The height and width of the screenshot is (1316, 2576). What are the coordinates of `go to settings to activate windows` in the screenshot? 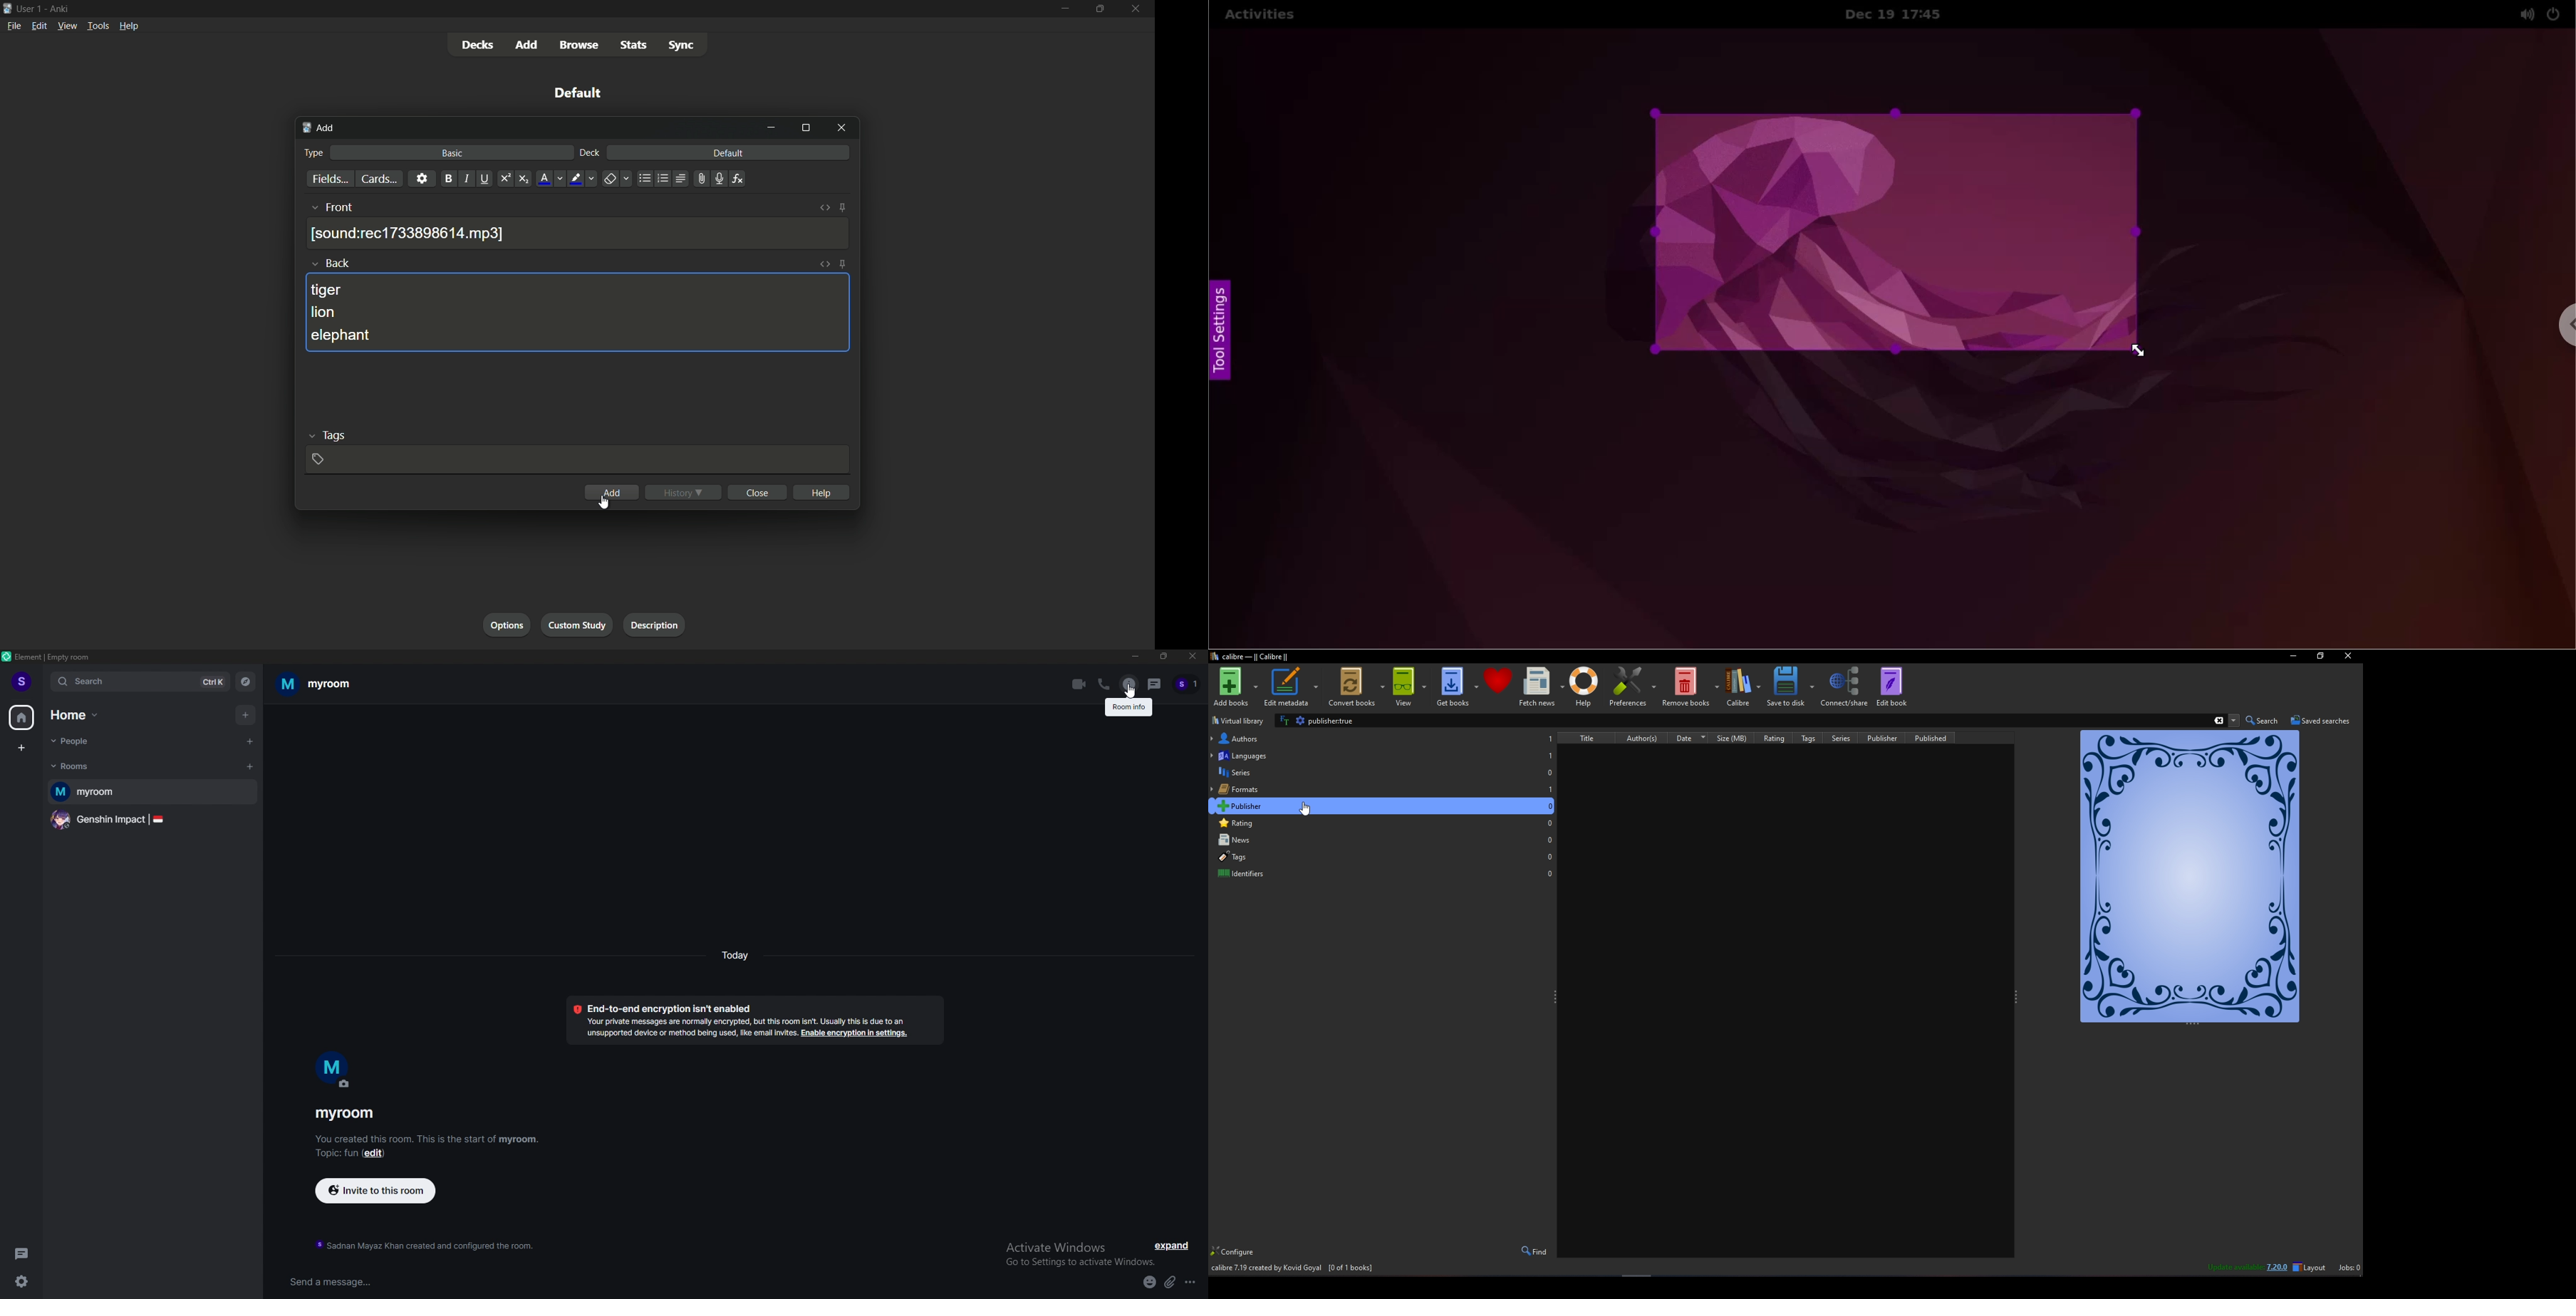 It's located at (1073, 1264).